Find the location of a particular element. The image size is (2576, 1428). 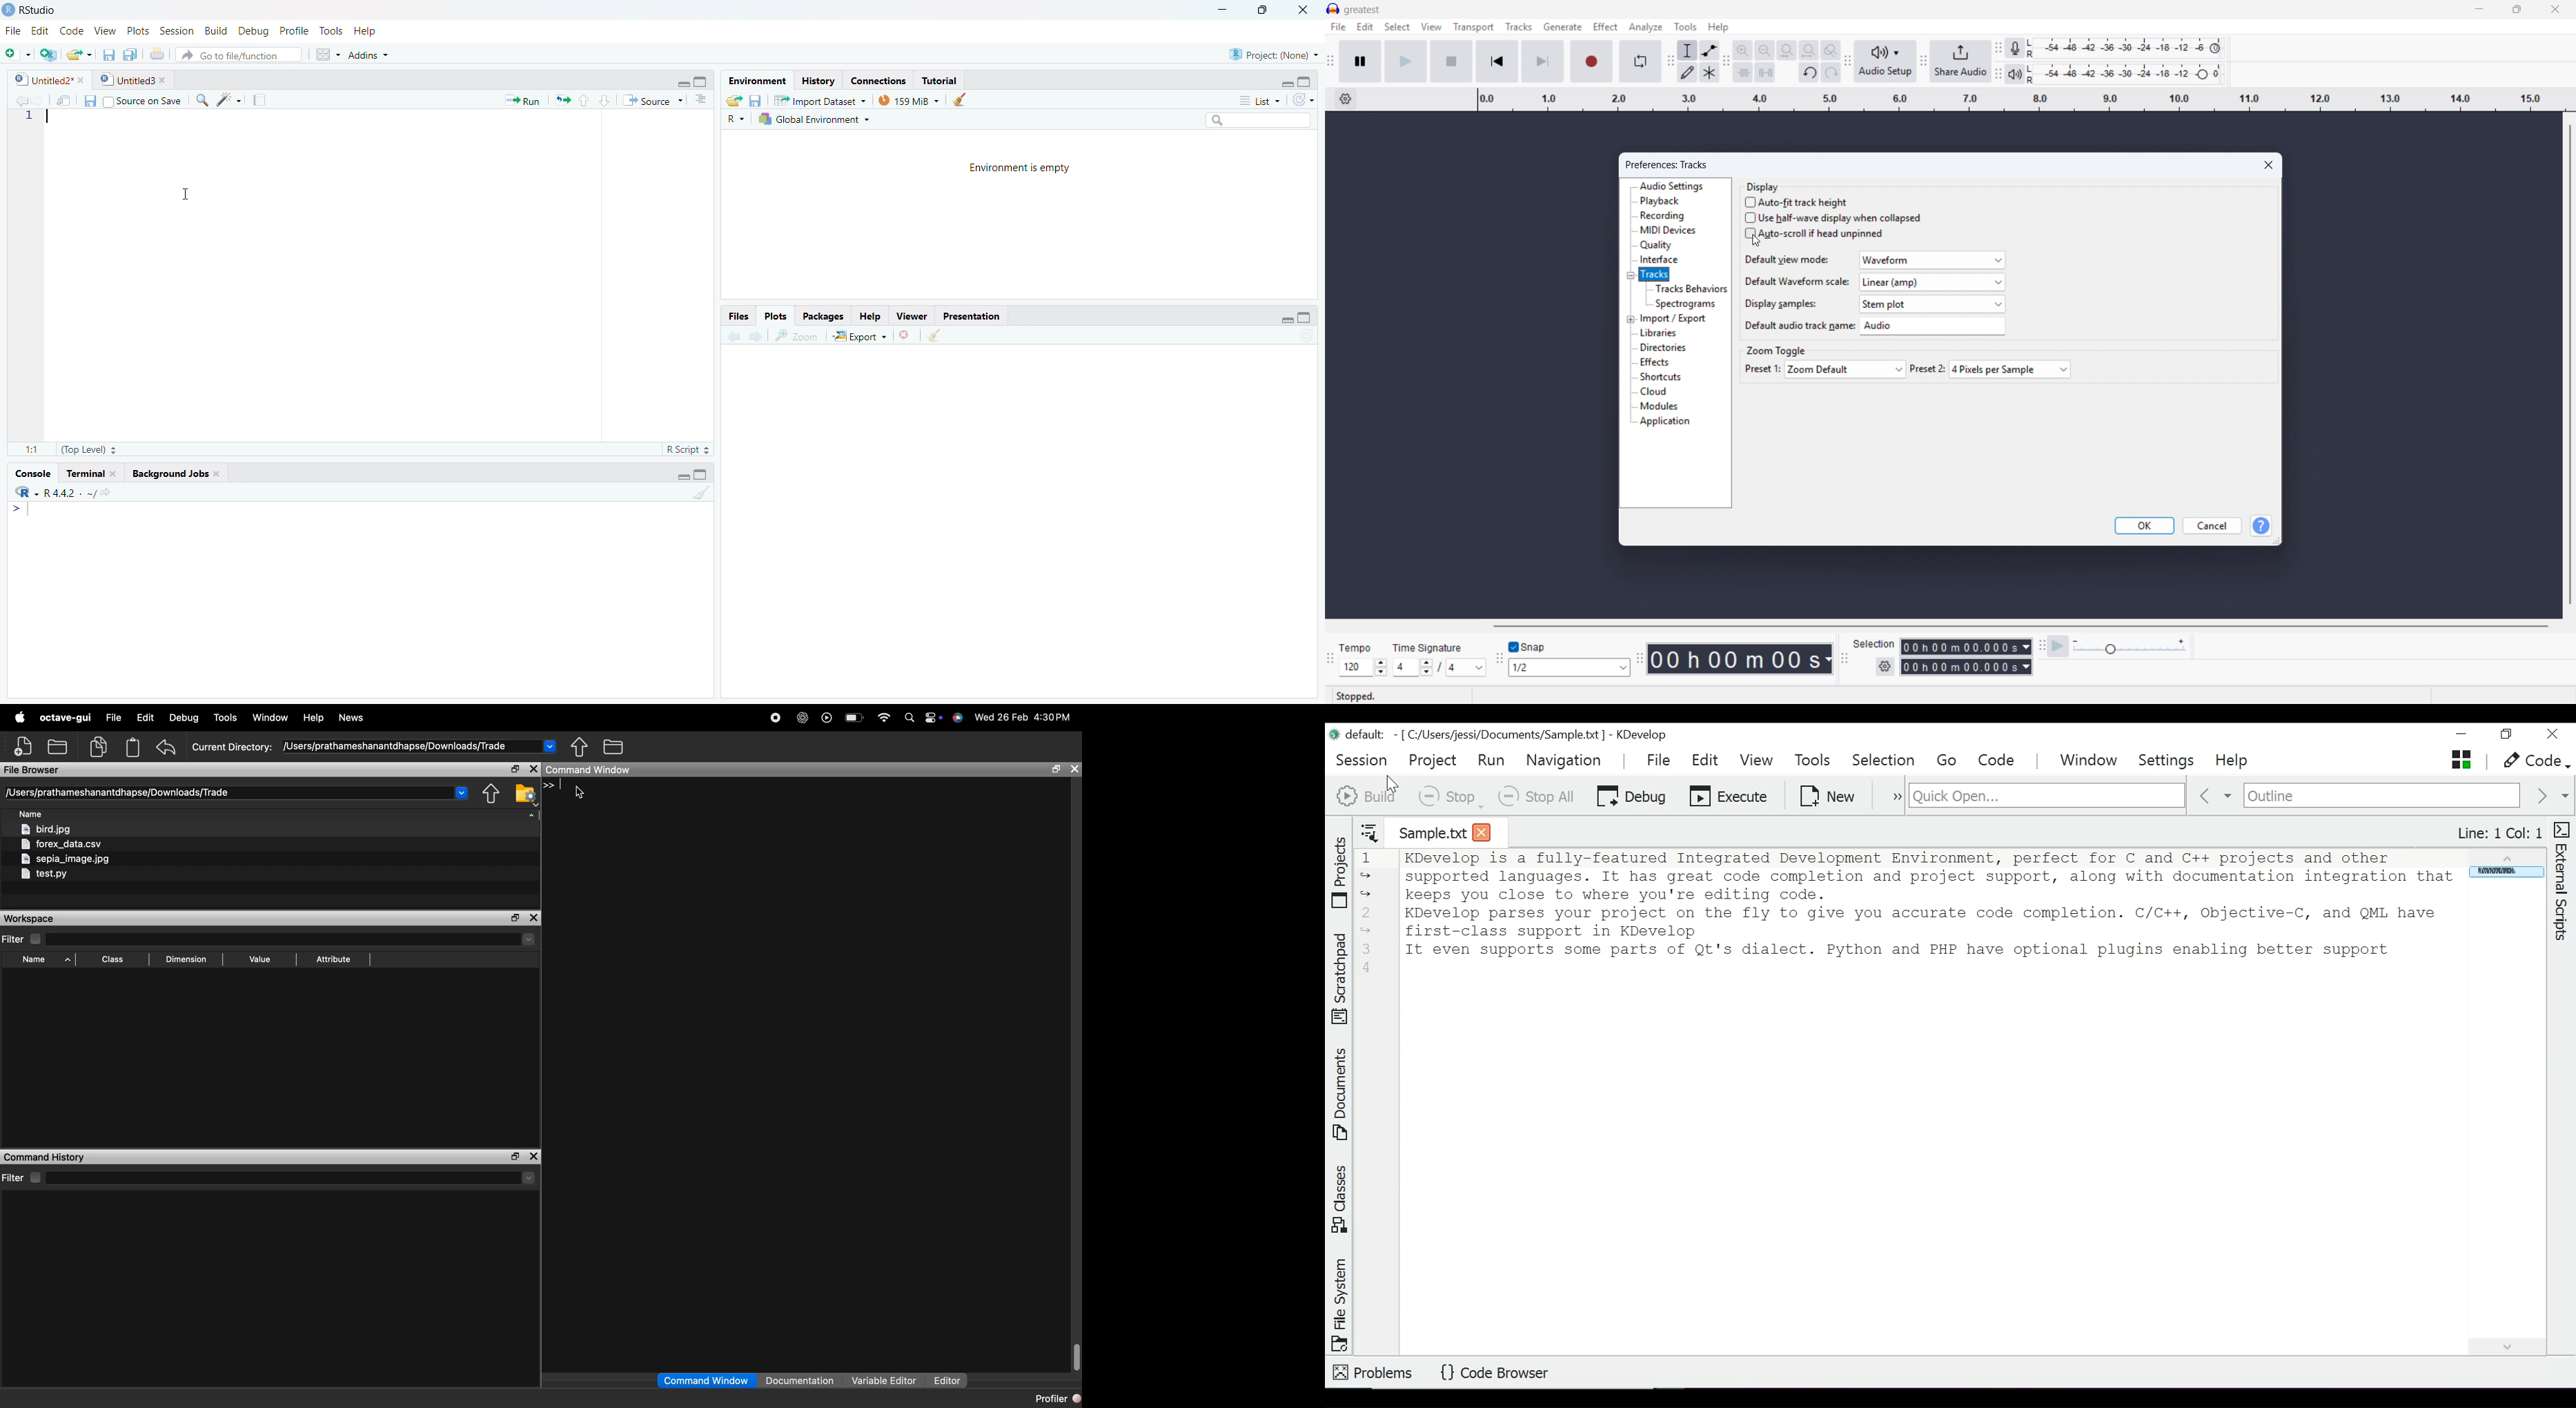

Tracks  is located at coordinates (1655, 274).